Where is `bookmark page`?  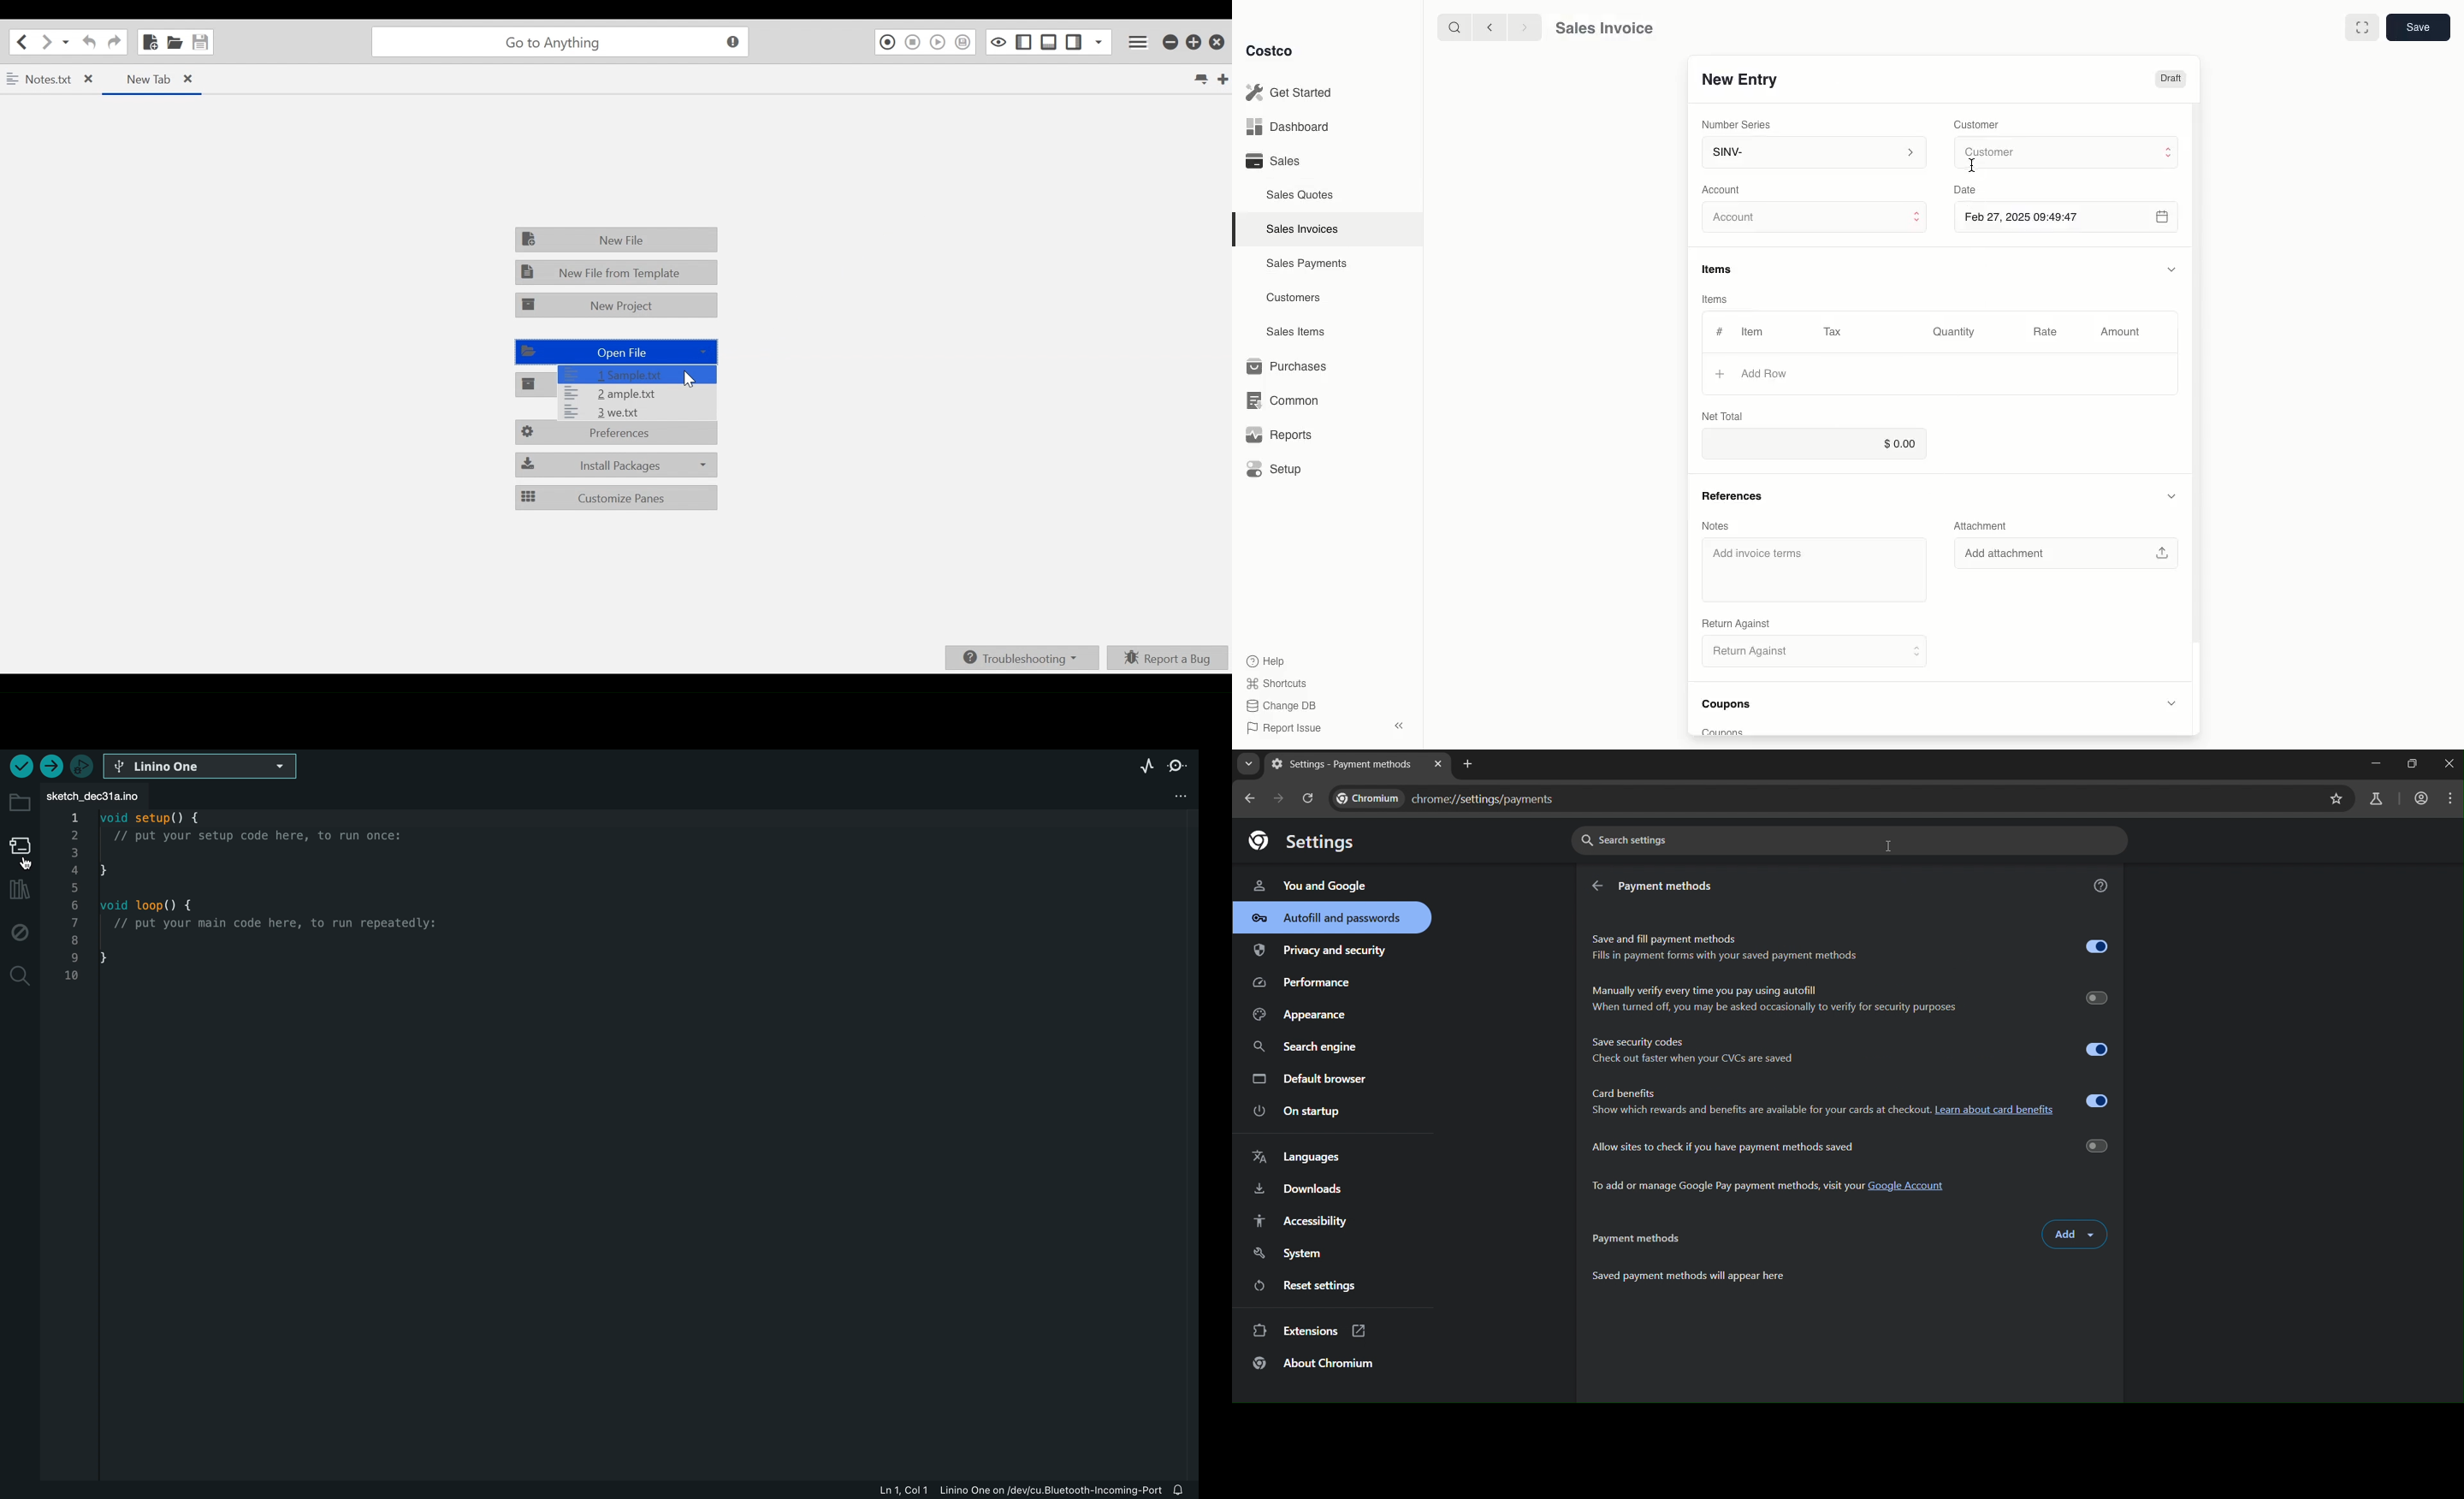
bookmark page is located at coordinates (2335, 800).